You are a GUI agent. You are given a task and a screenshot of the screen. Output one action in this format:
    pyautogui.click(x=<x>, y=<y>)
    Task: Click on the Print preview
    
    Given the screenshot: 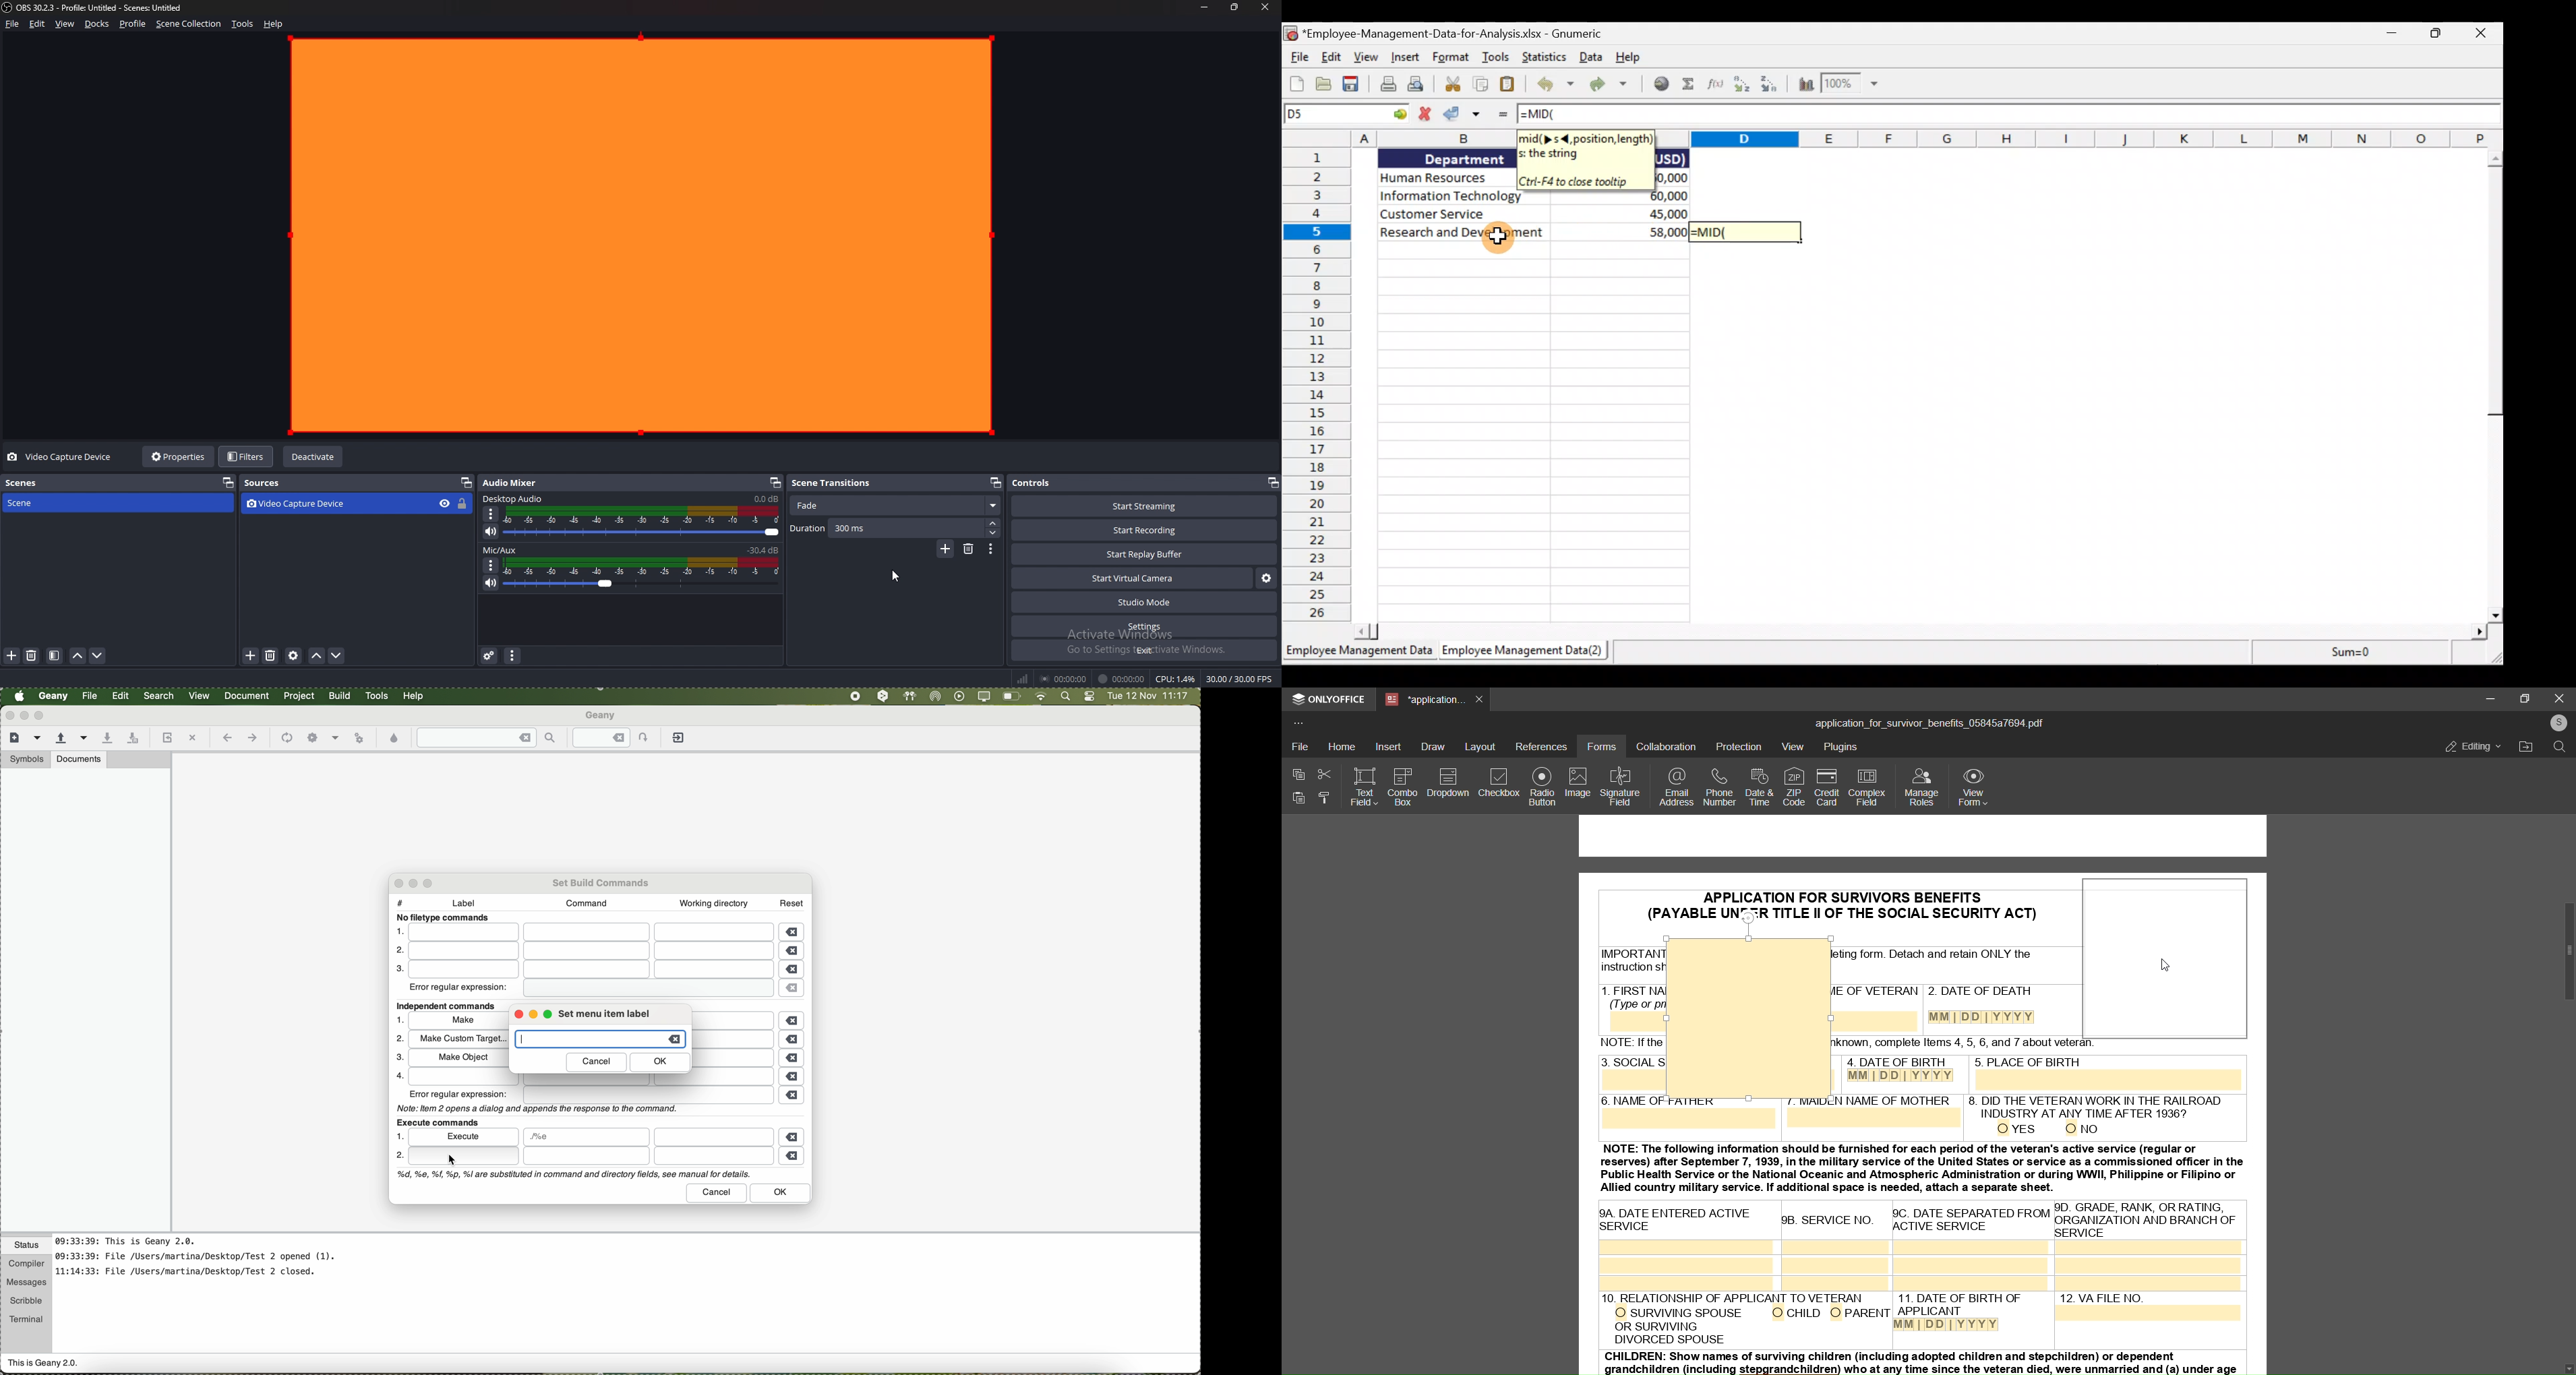 What is the action you would take?
    pyautogui.click(x=1420, y=85)
    